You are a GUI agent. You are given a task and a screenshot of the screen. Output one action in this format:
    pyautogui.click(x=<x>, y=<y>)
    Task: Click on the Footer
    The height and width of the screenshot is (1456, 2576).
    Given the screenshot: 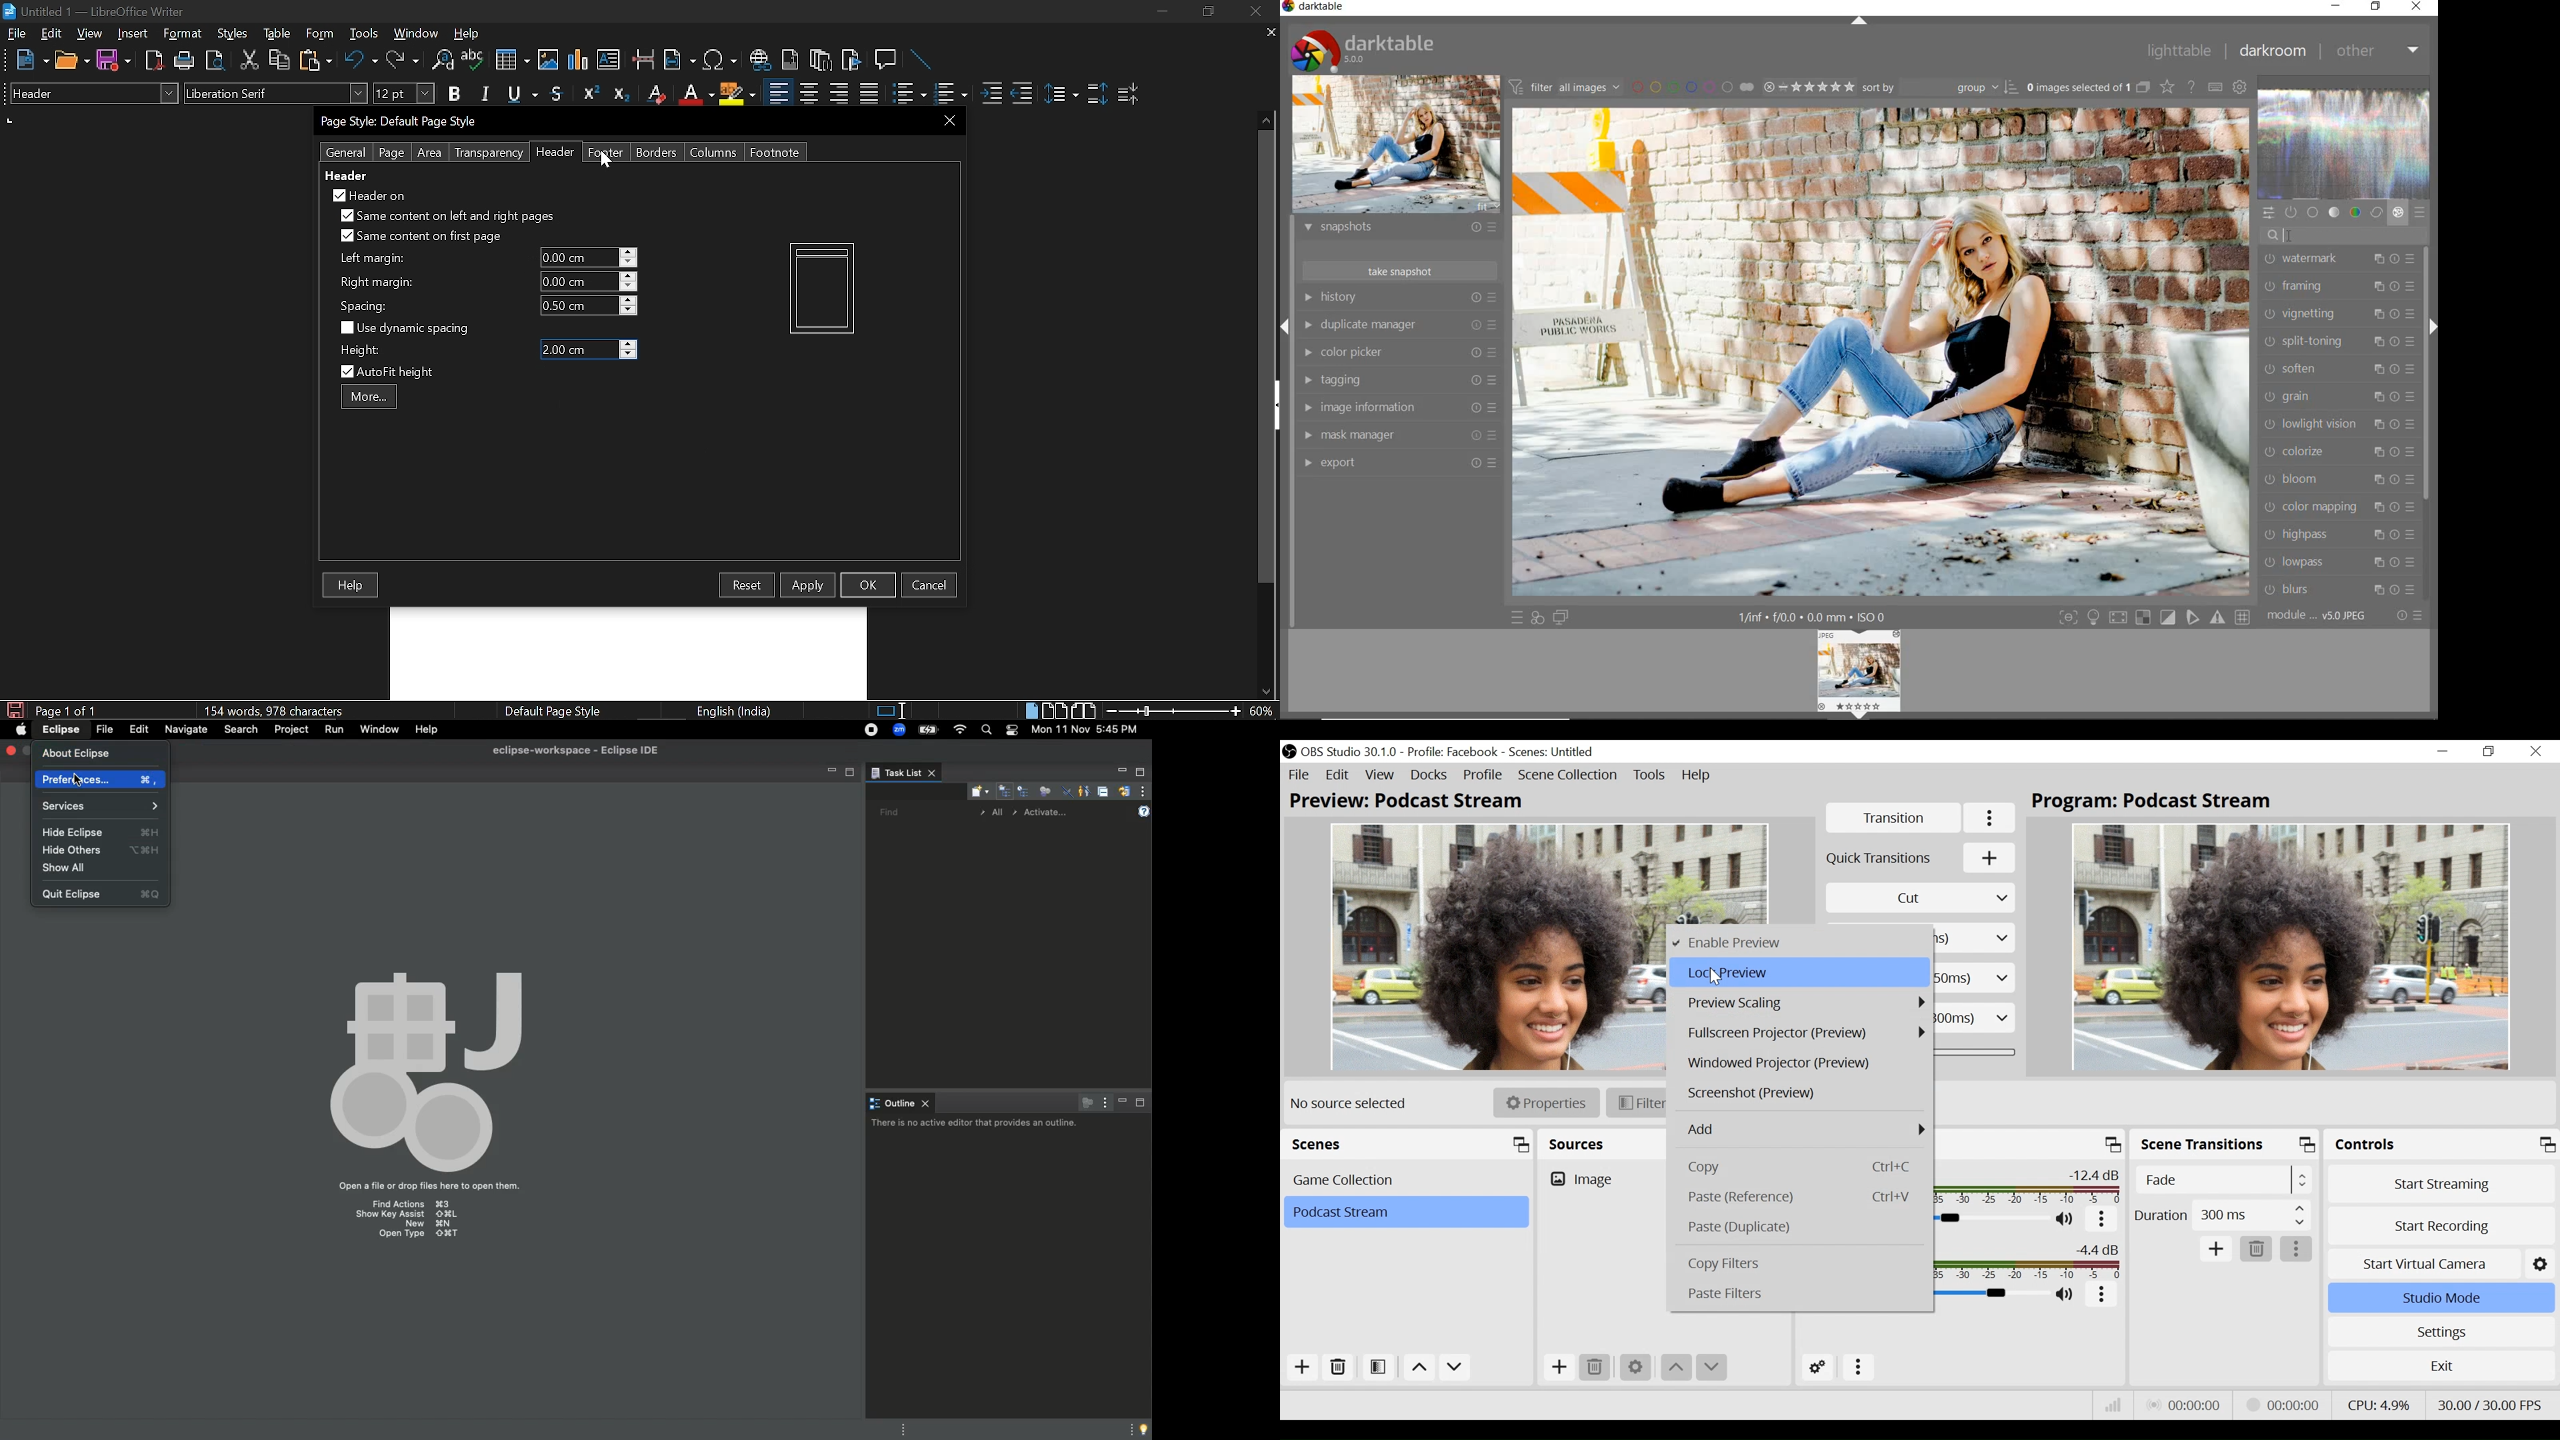 What is the action you would take?
    pyautogui.click(x=606, y=152)
    